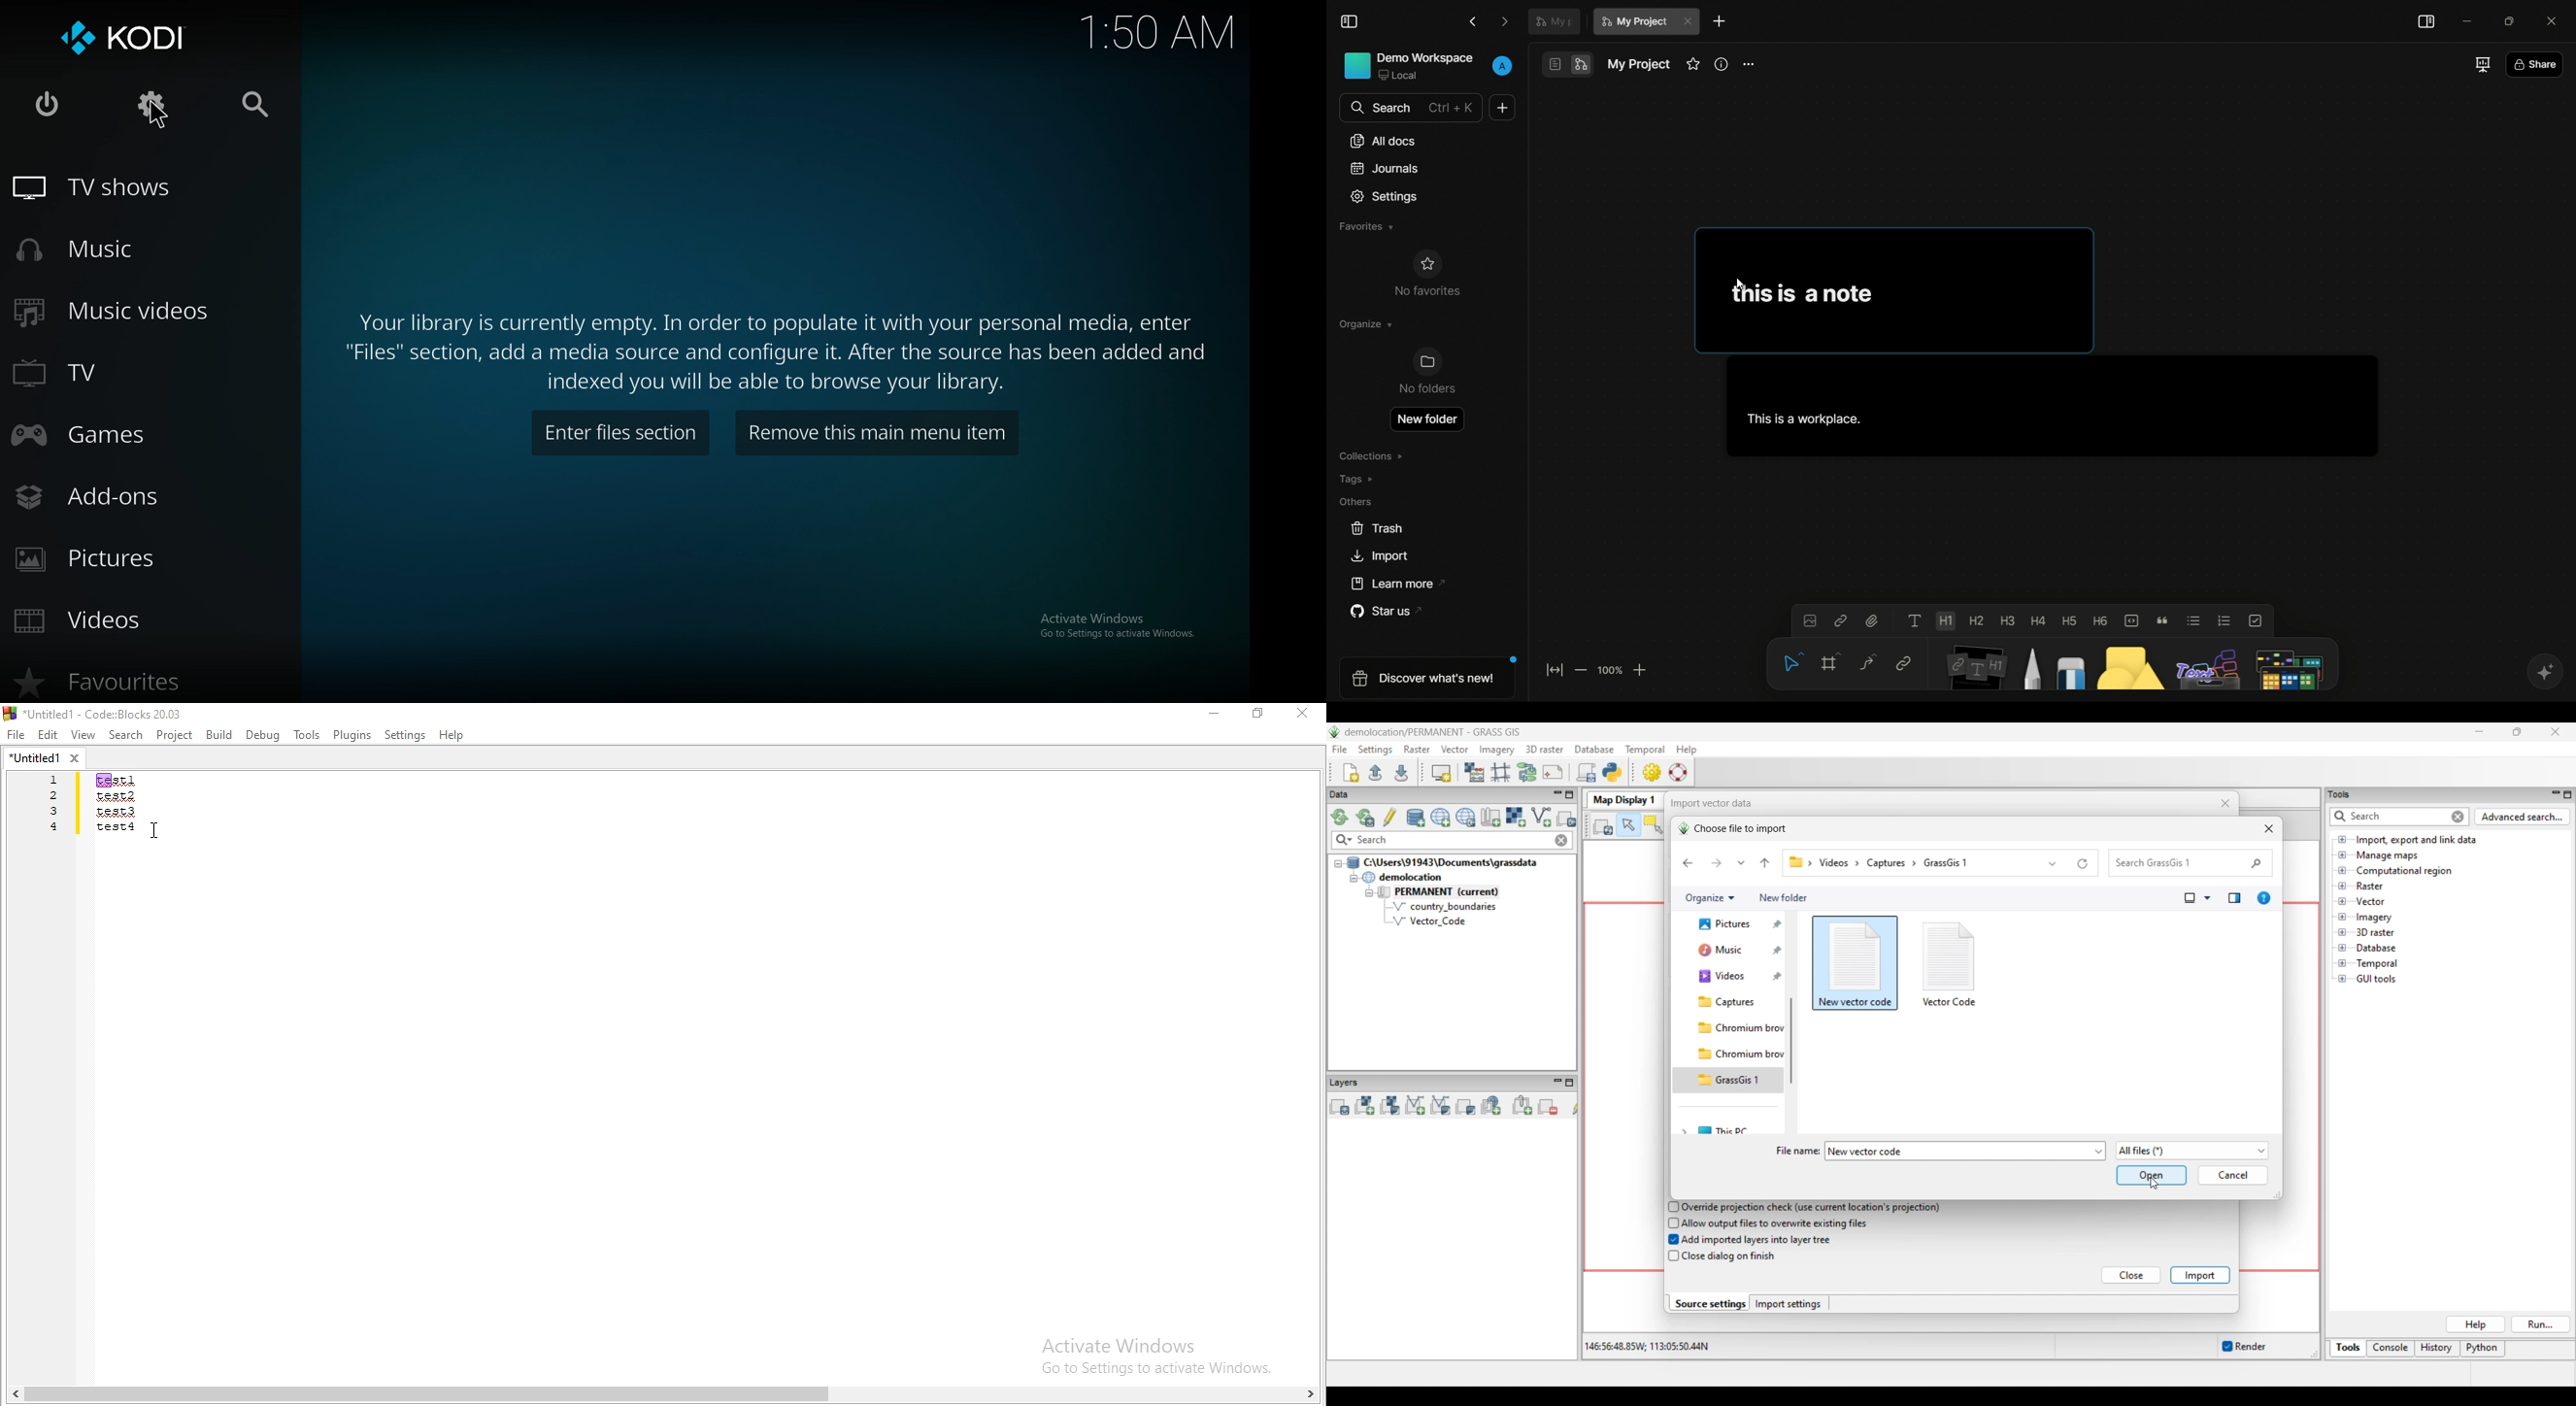  Describe the element at coordinates (307, 736) in the screenshot. I see `Tools ` at that location.